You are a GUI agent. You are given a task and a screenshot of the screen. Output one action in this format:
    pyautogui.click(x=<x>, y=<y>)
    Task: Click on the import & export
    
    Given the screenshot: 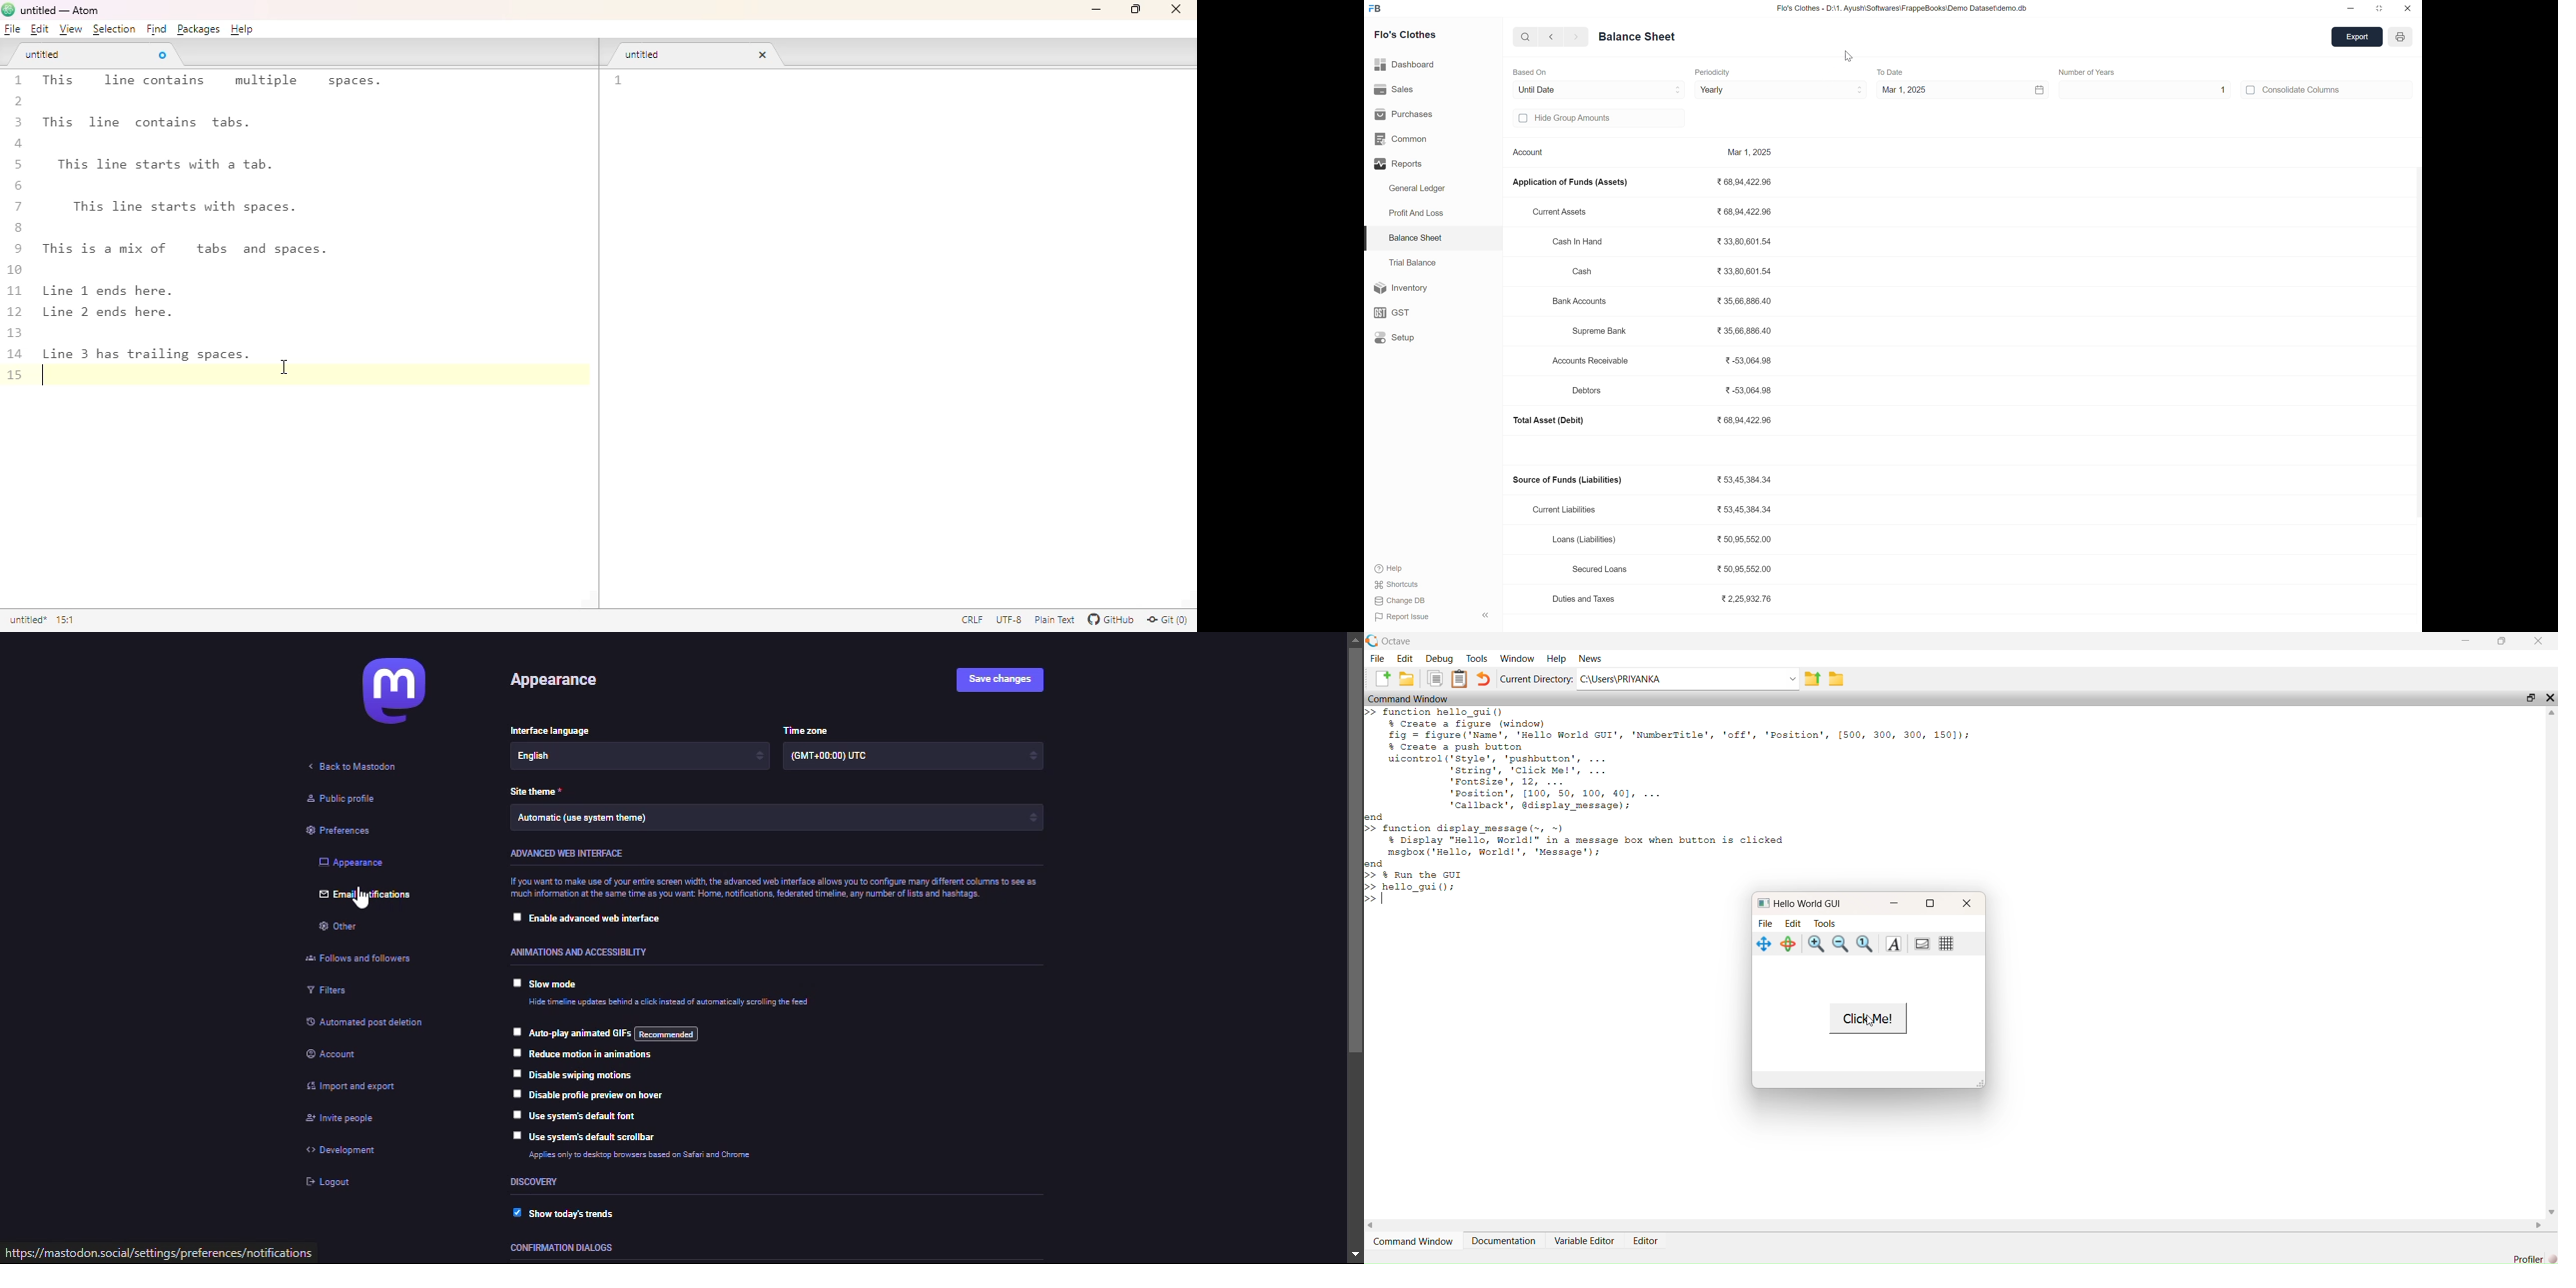 What is the action you would take?
    pyautogui.click(x=361, y=1087)
    